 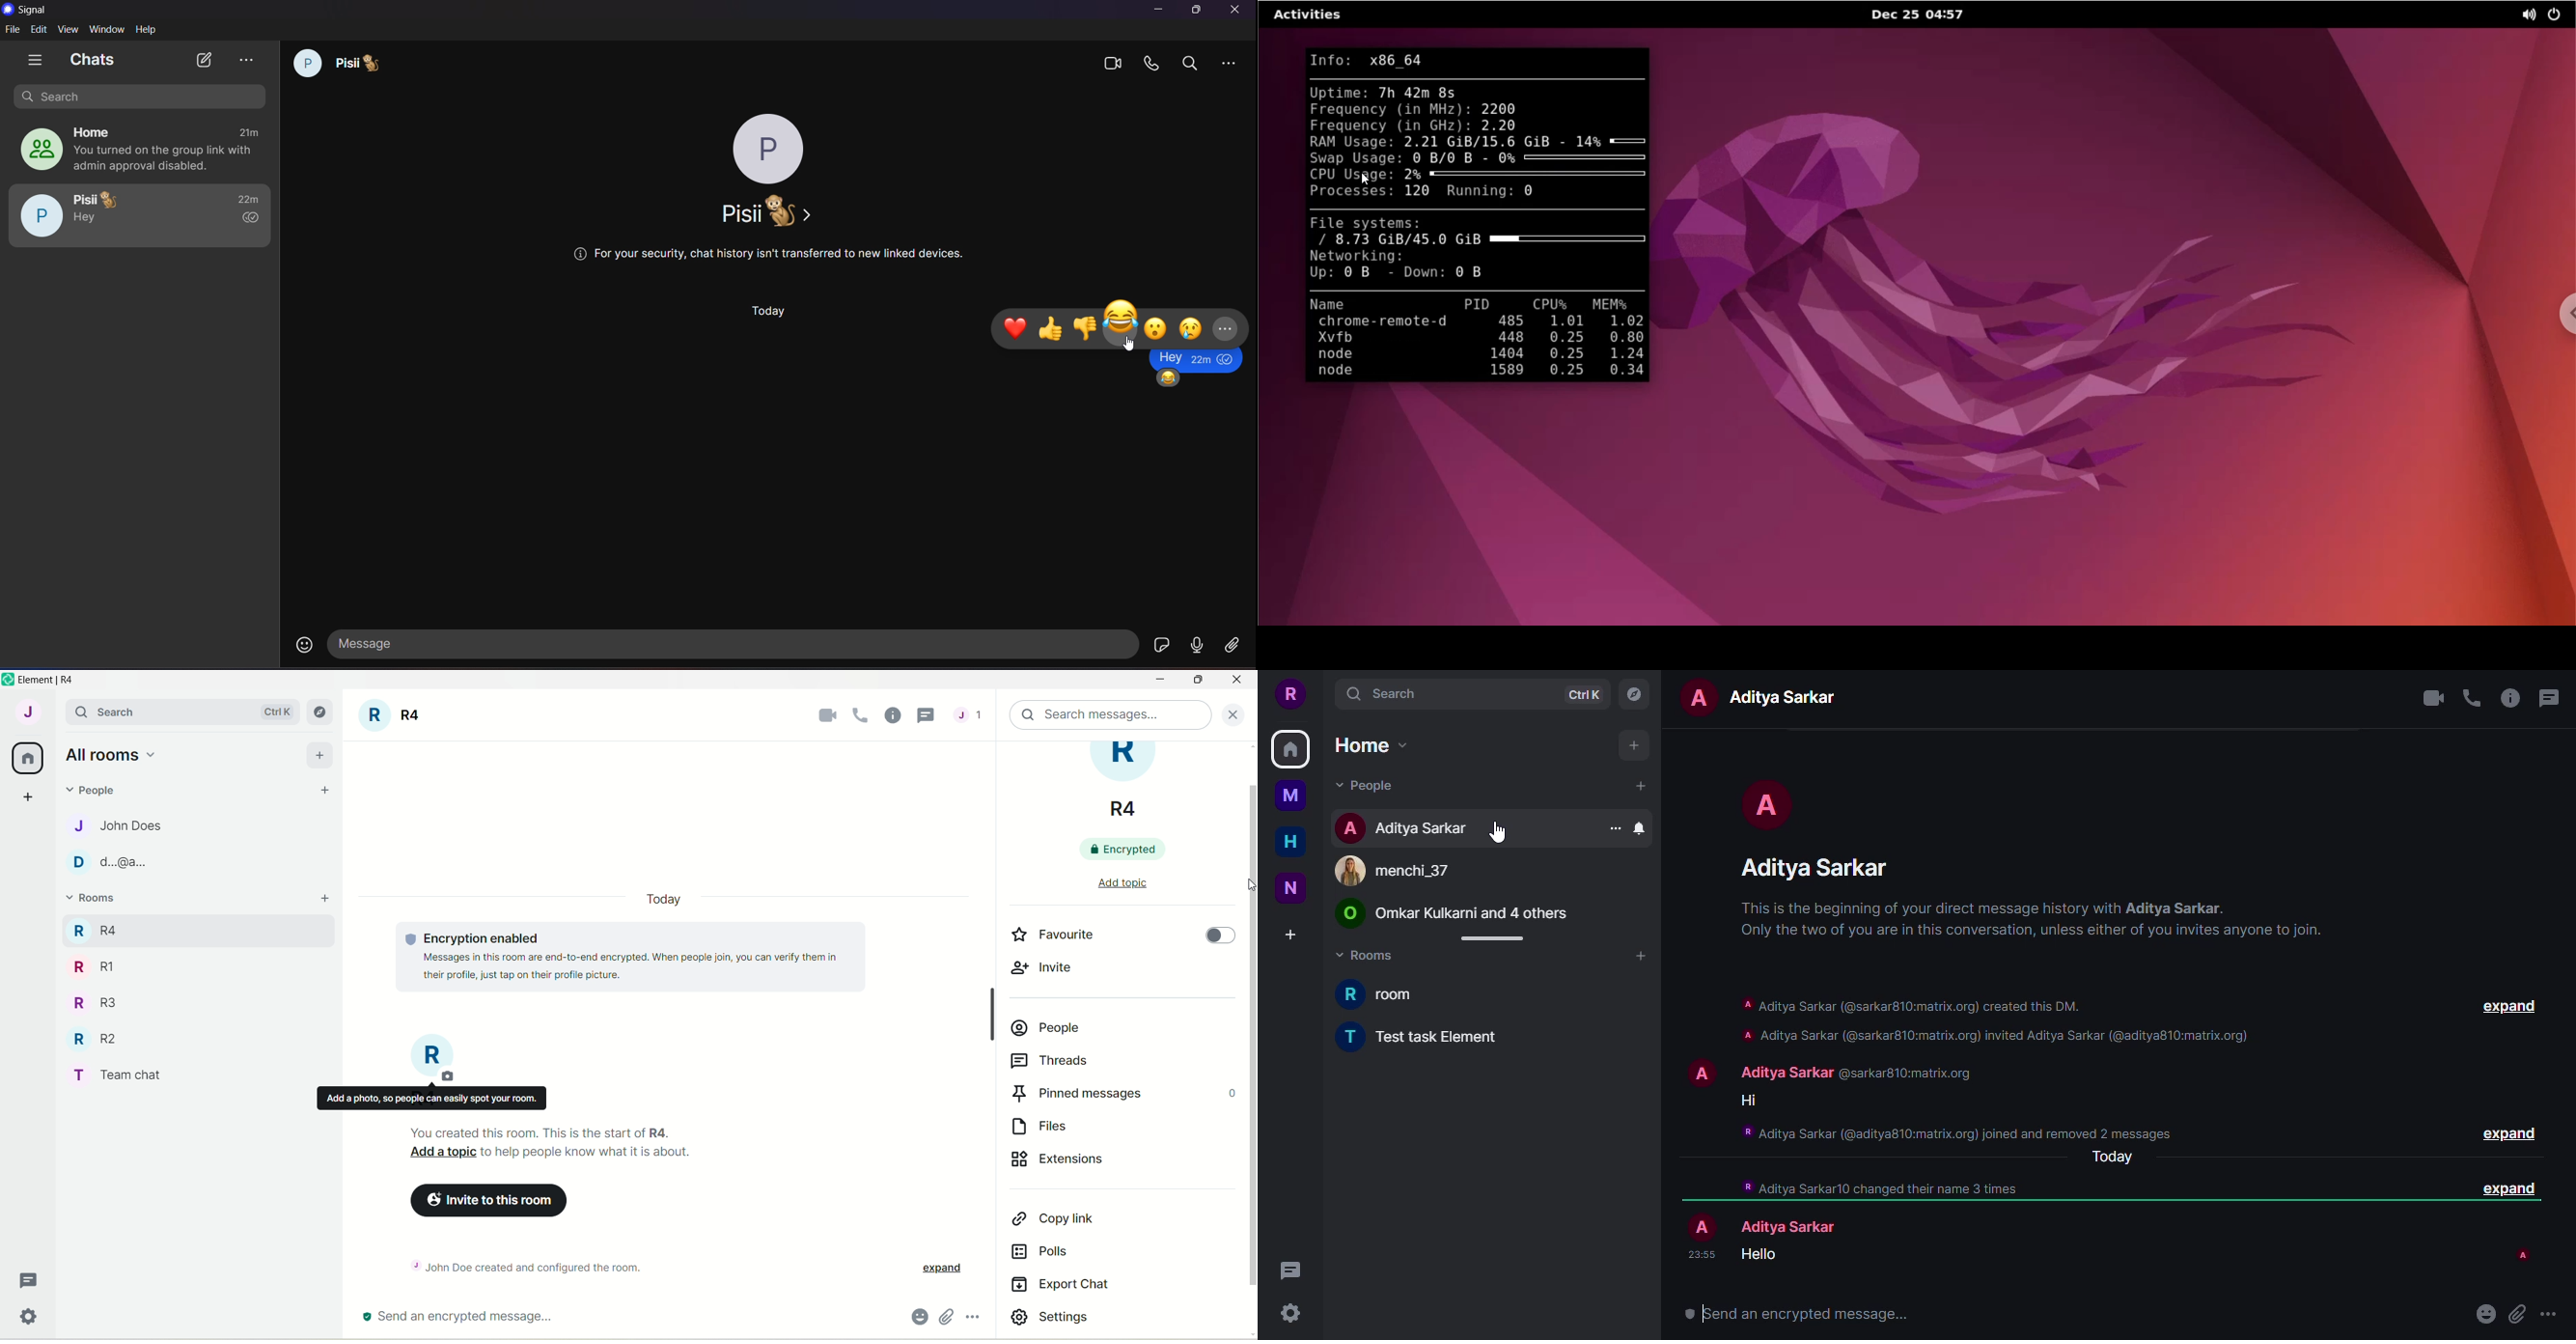 What do you see at coordinates (1994, 1034) in the screenshot?
I see `Aditya Sarkar (@sarkar810:matrix.org) invited aditya sarkar (@aditya810:matrix.org)` at bounding box center [1994, 1034].